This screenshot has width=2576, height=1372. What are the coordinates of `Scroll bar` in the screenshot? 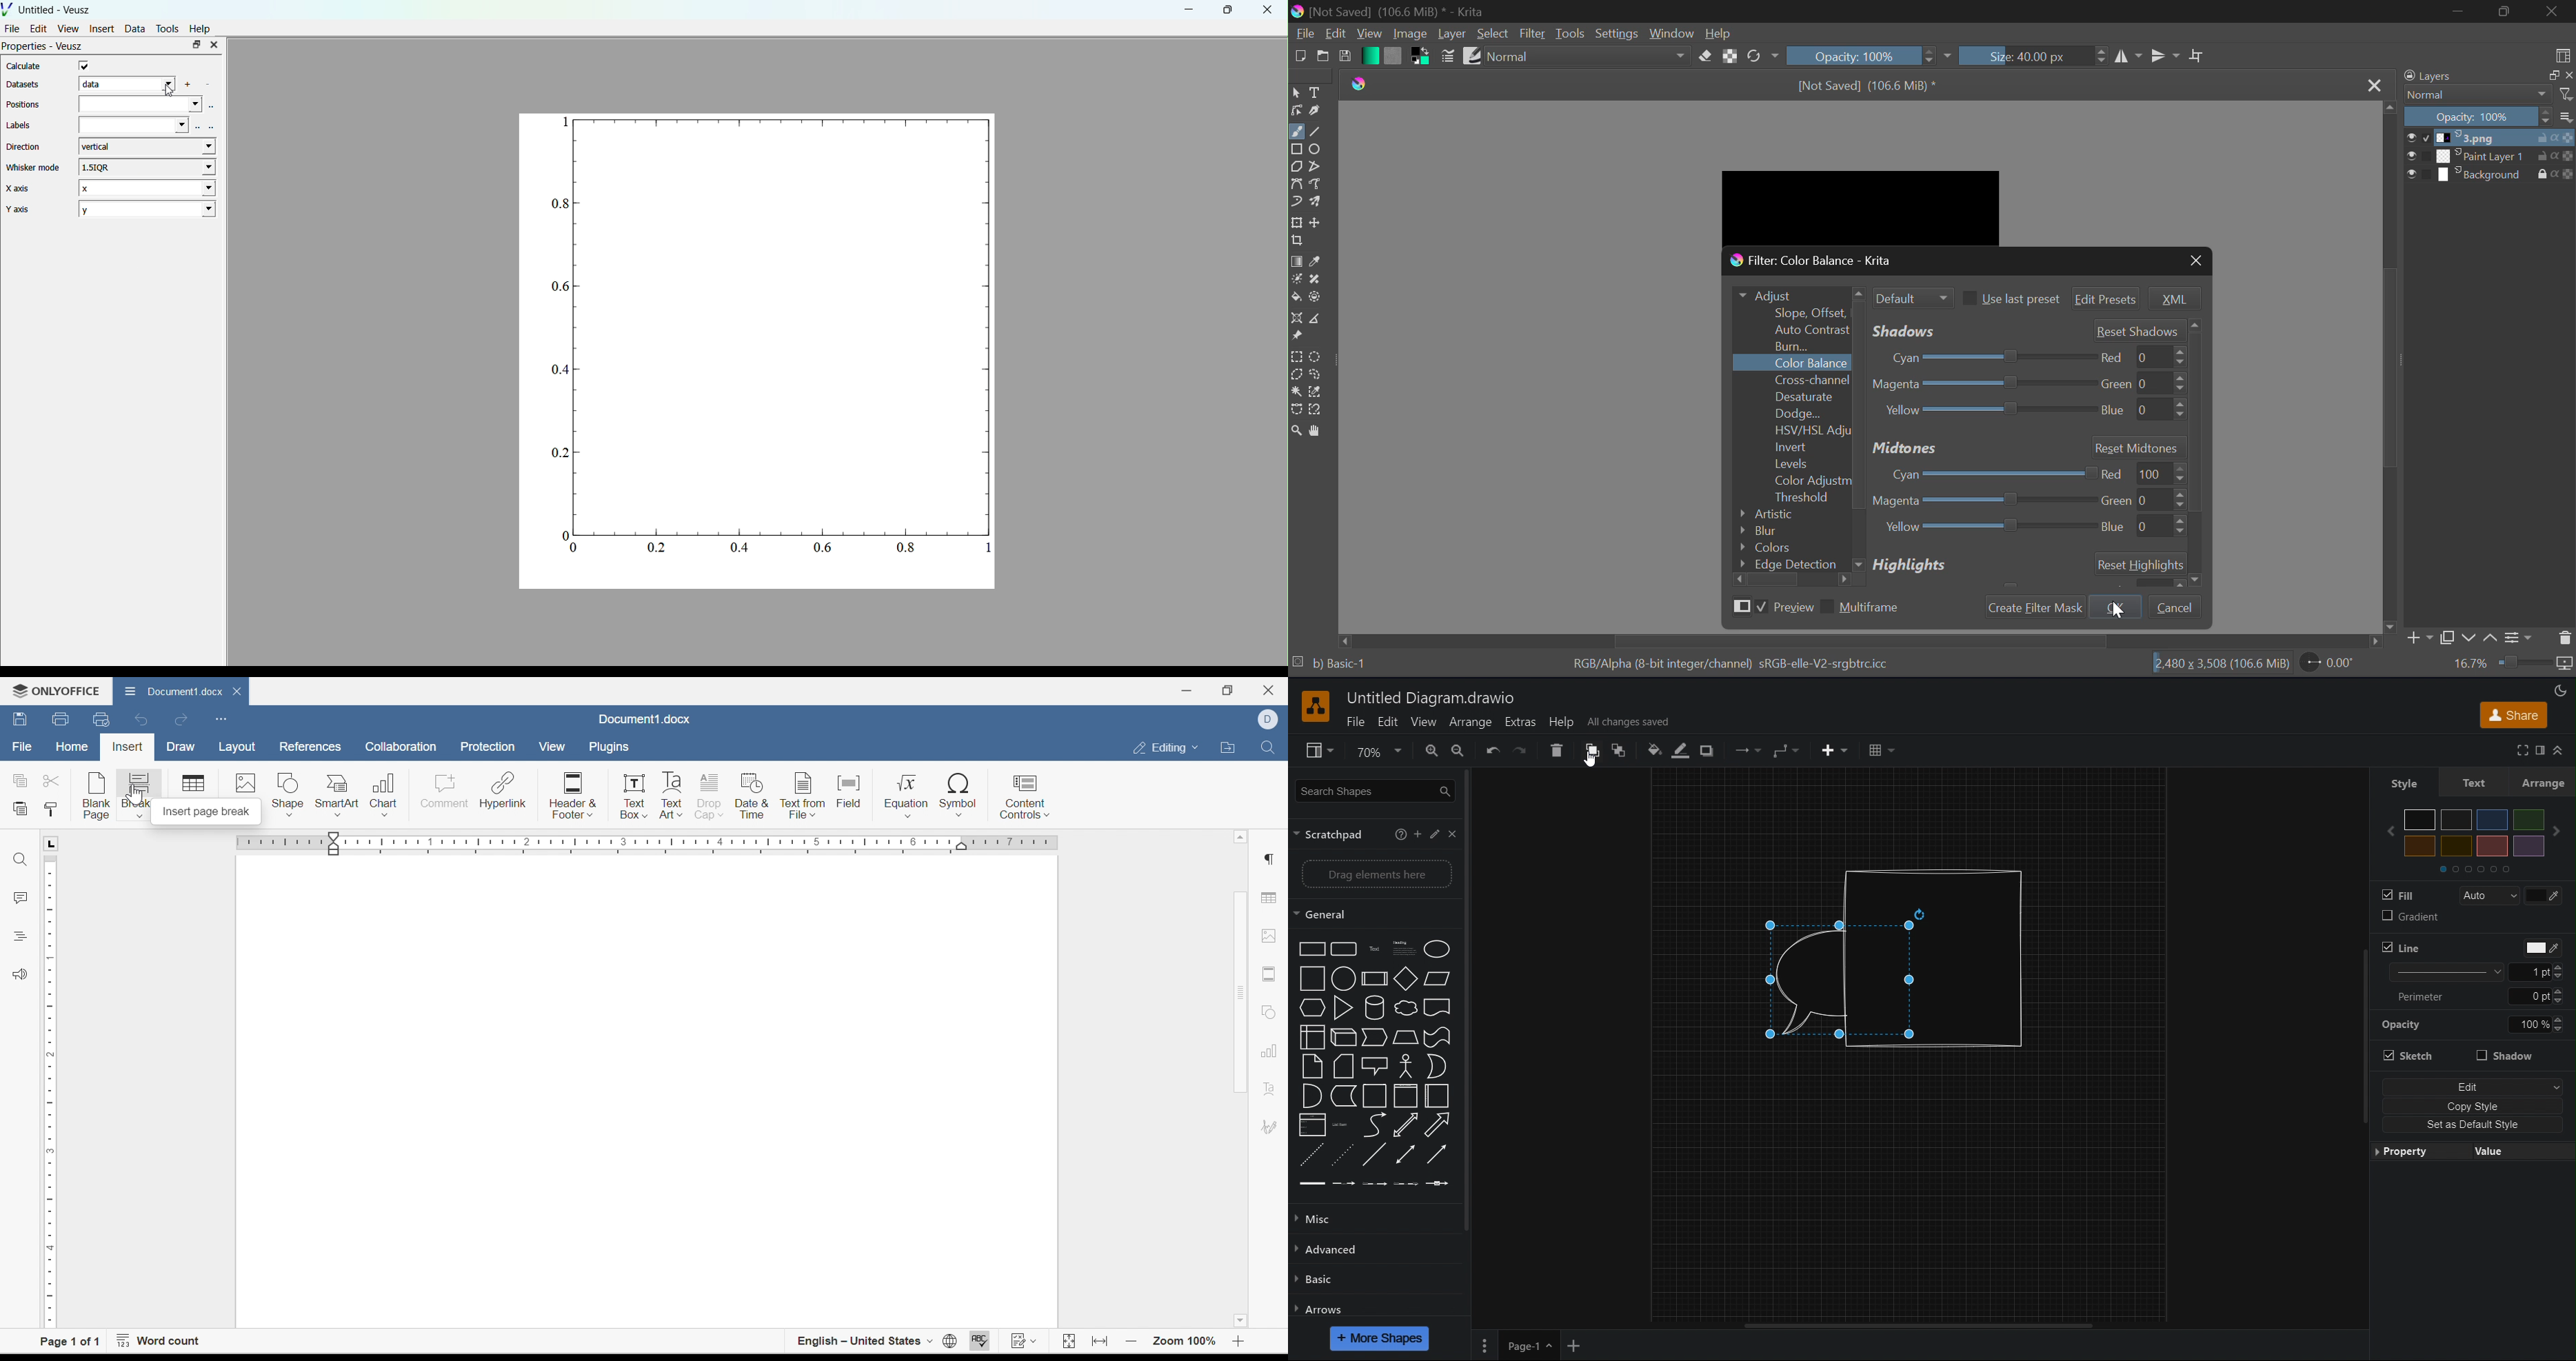 It's located at (1242, 992).